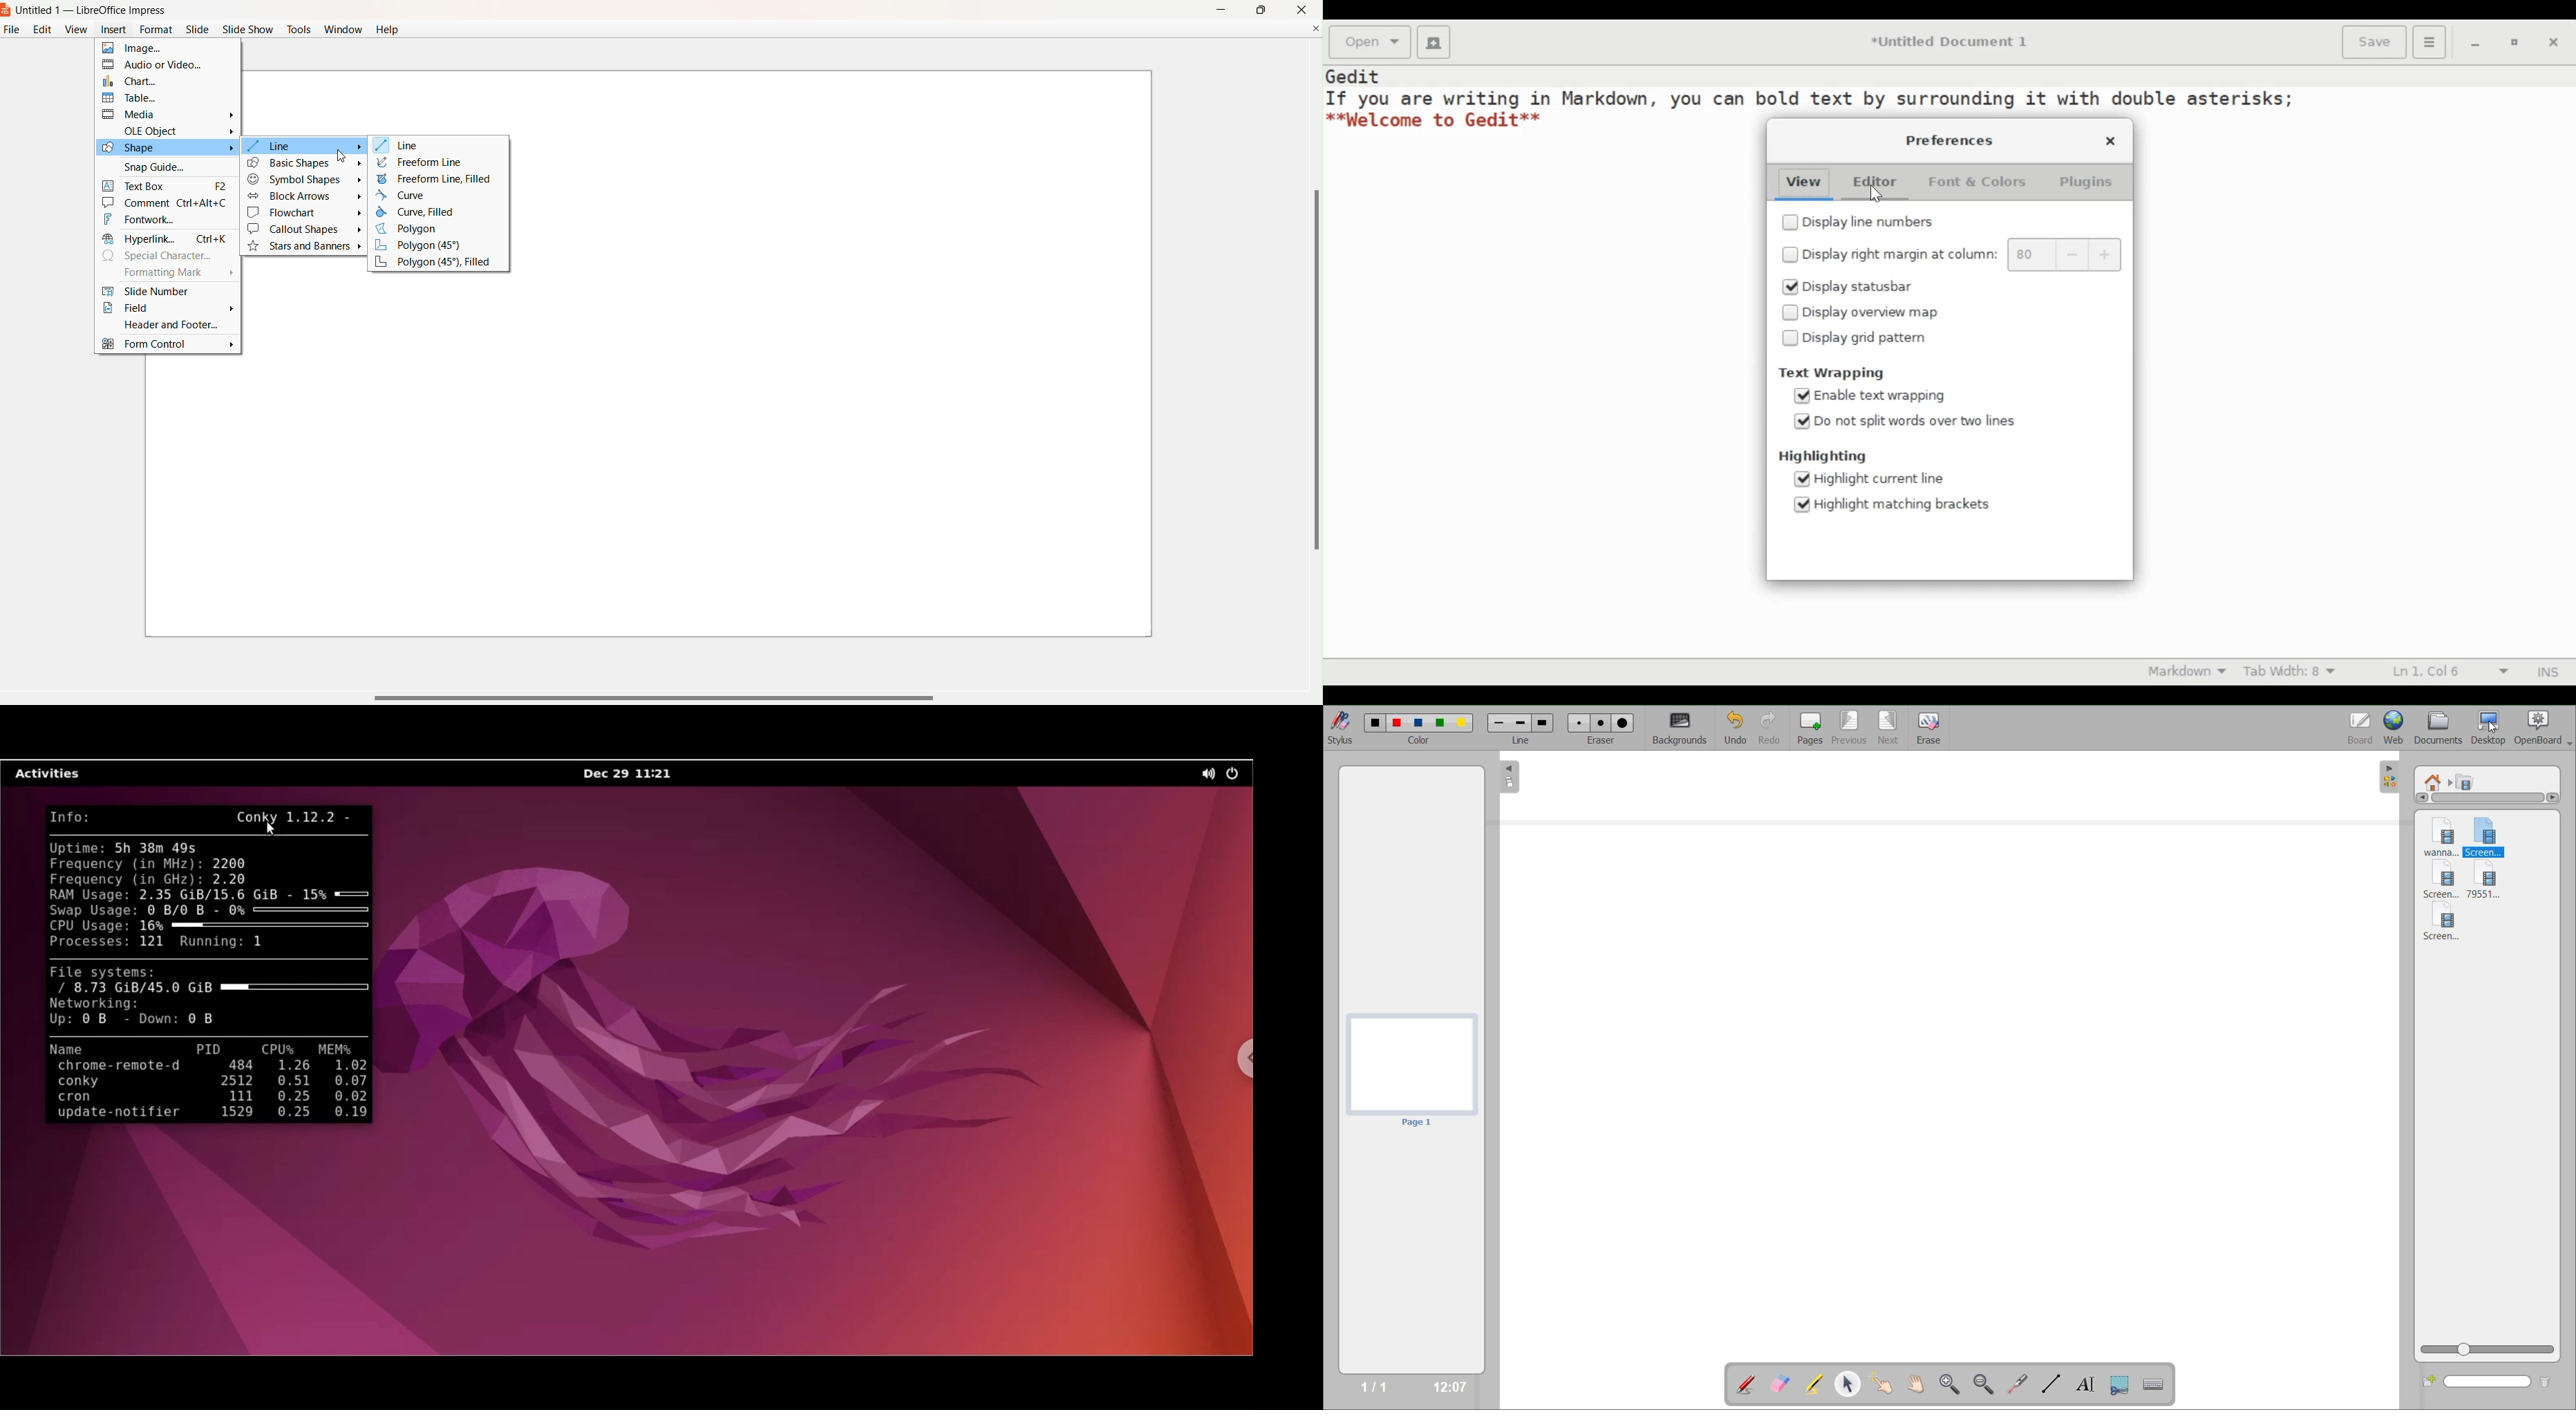 Image resolution: width=2576 pixels, height=1428 pixels. I want to click on page preview, so click(1412, 1070).